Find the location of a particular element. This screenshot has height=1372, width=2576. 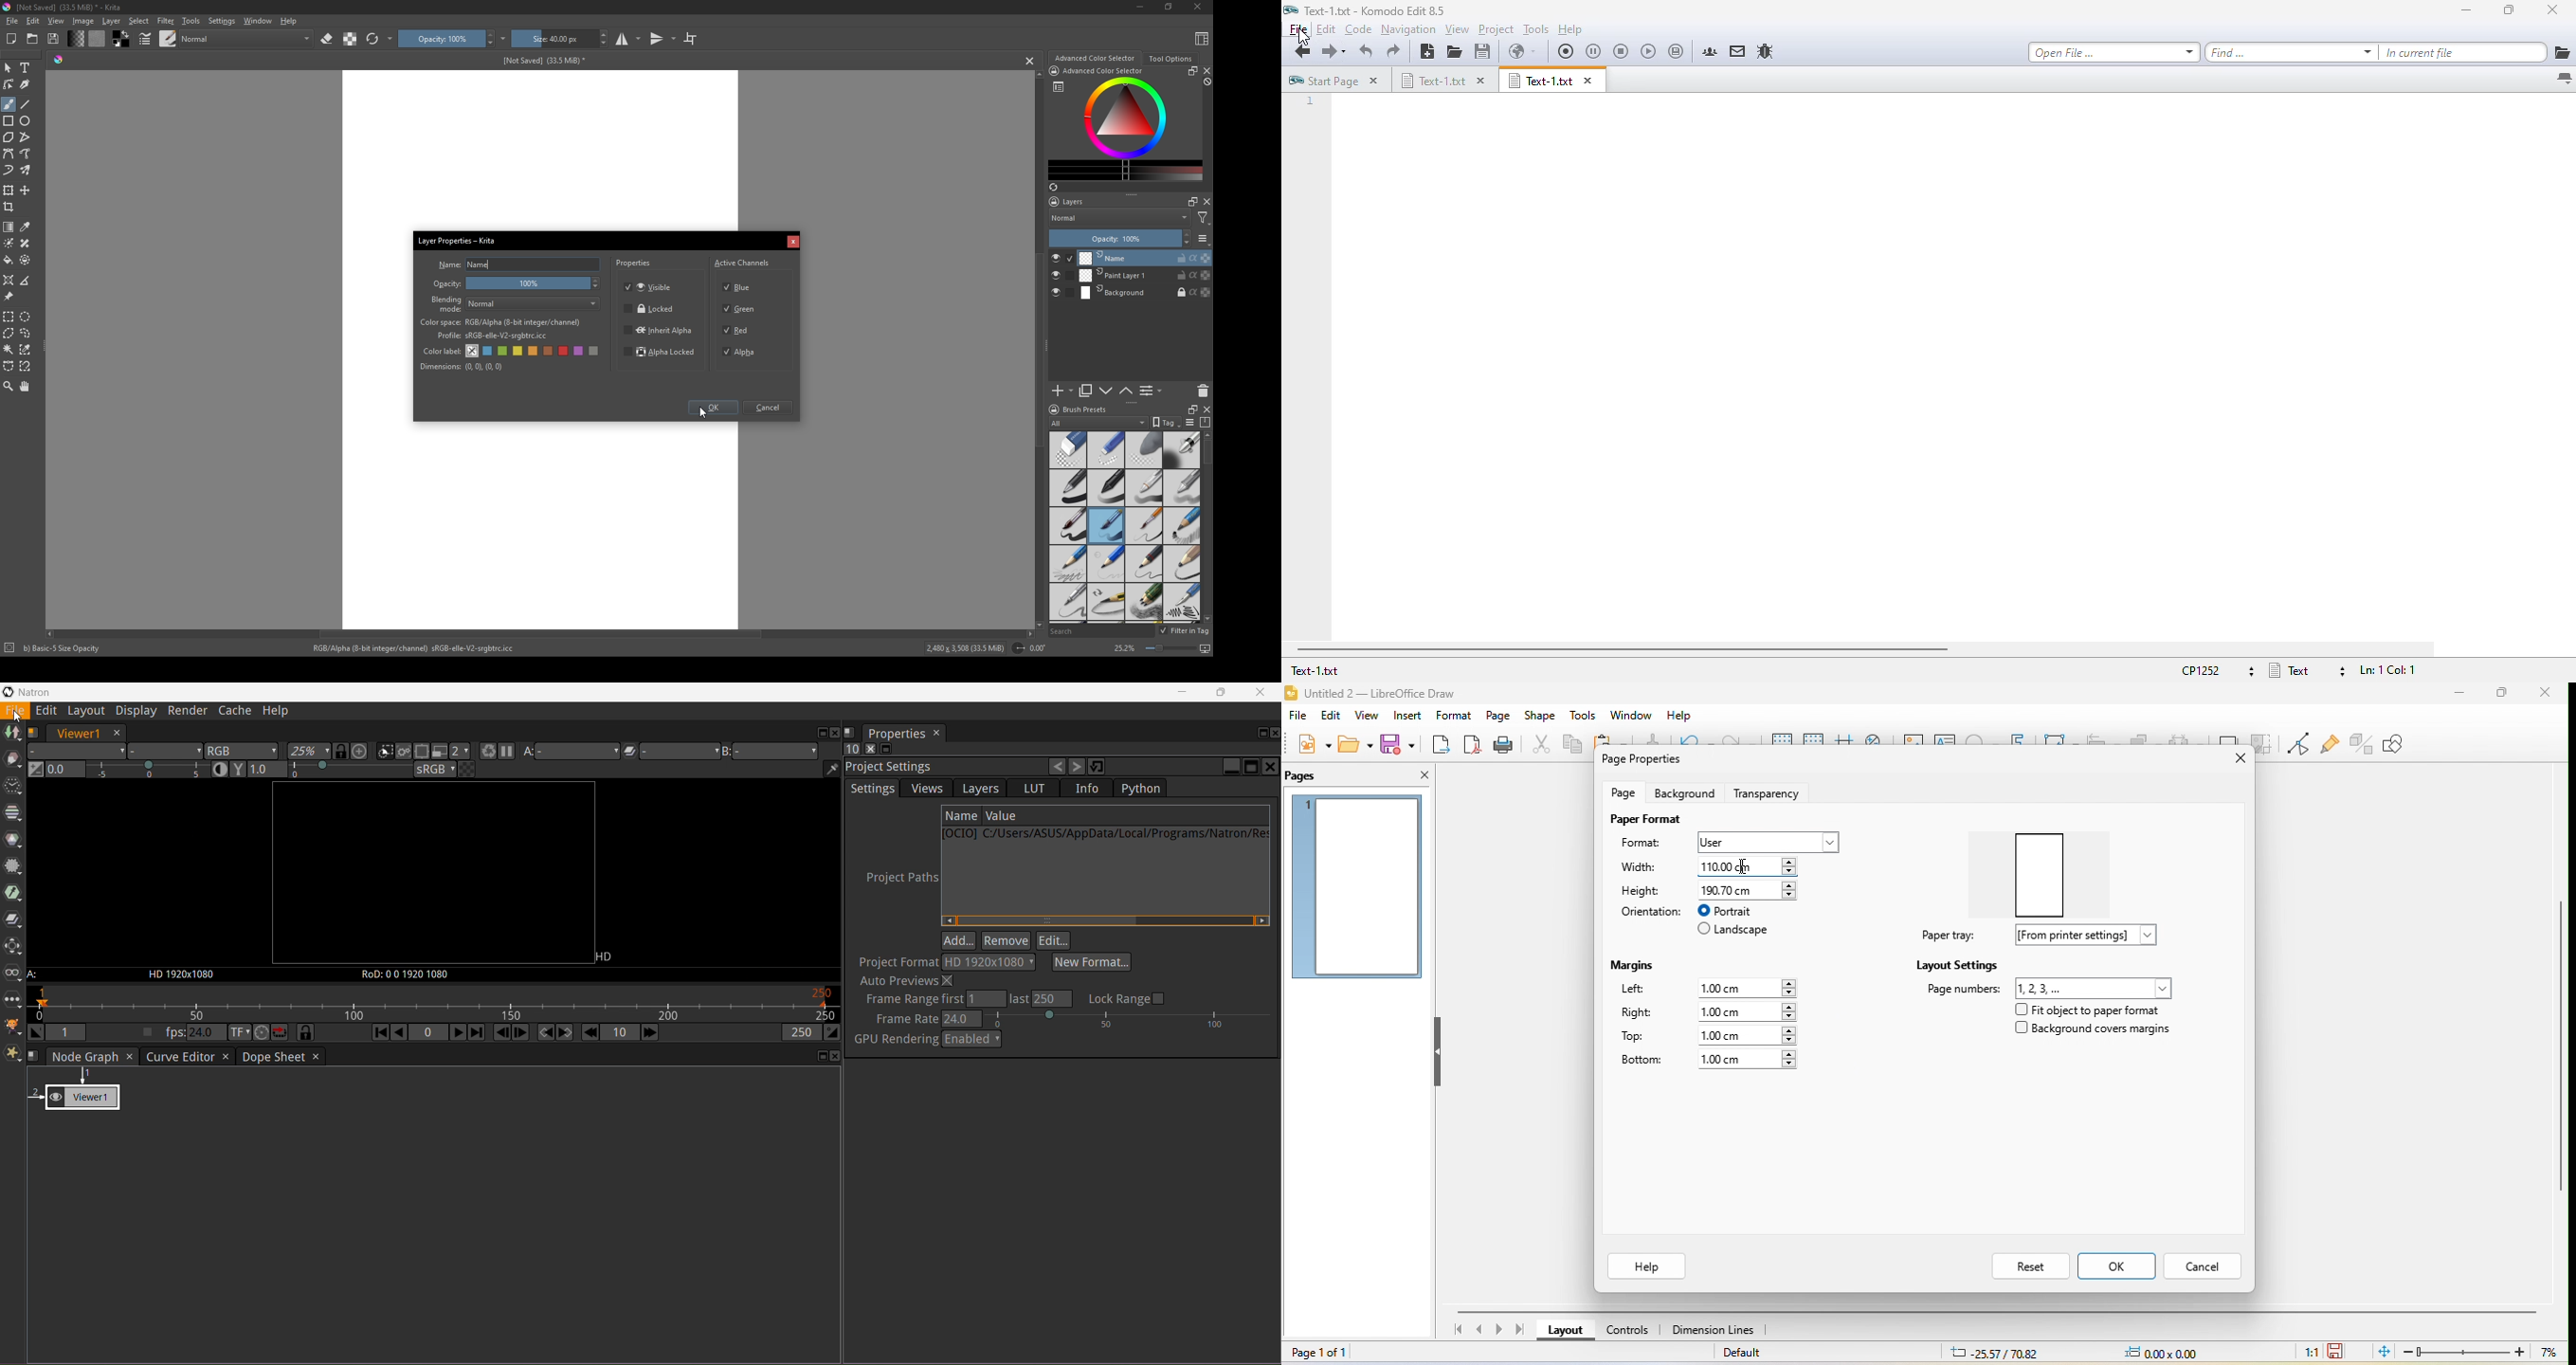

page number is located at coordinates (2050, 987).